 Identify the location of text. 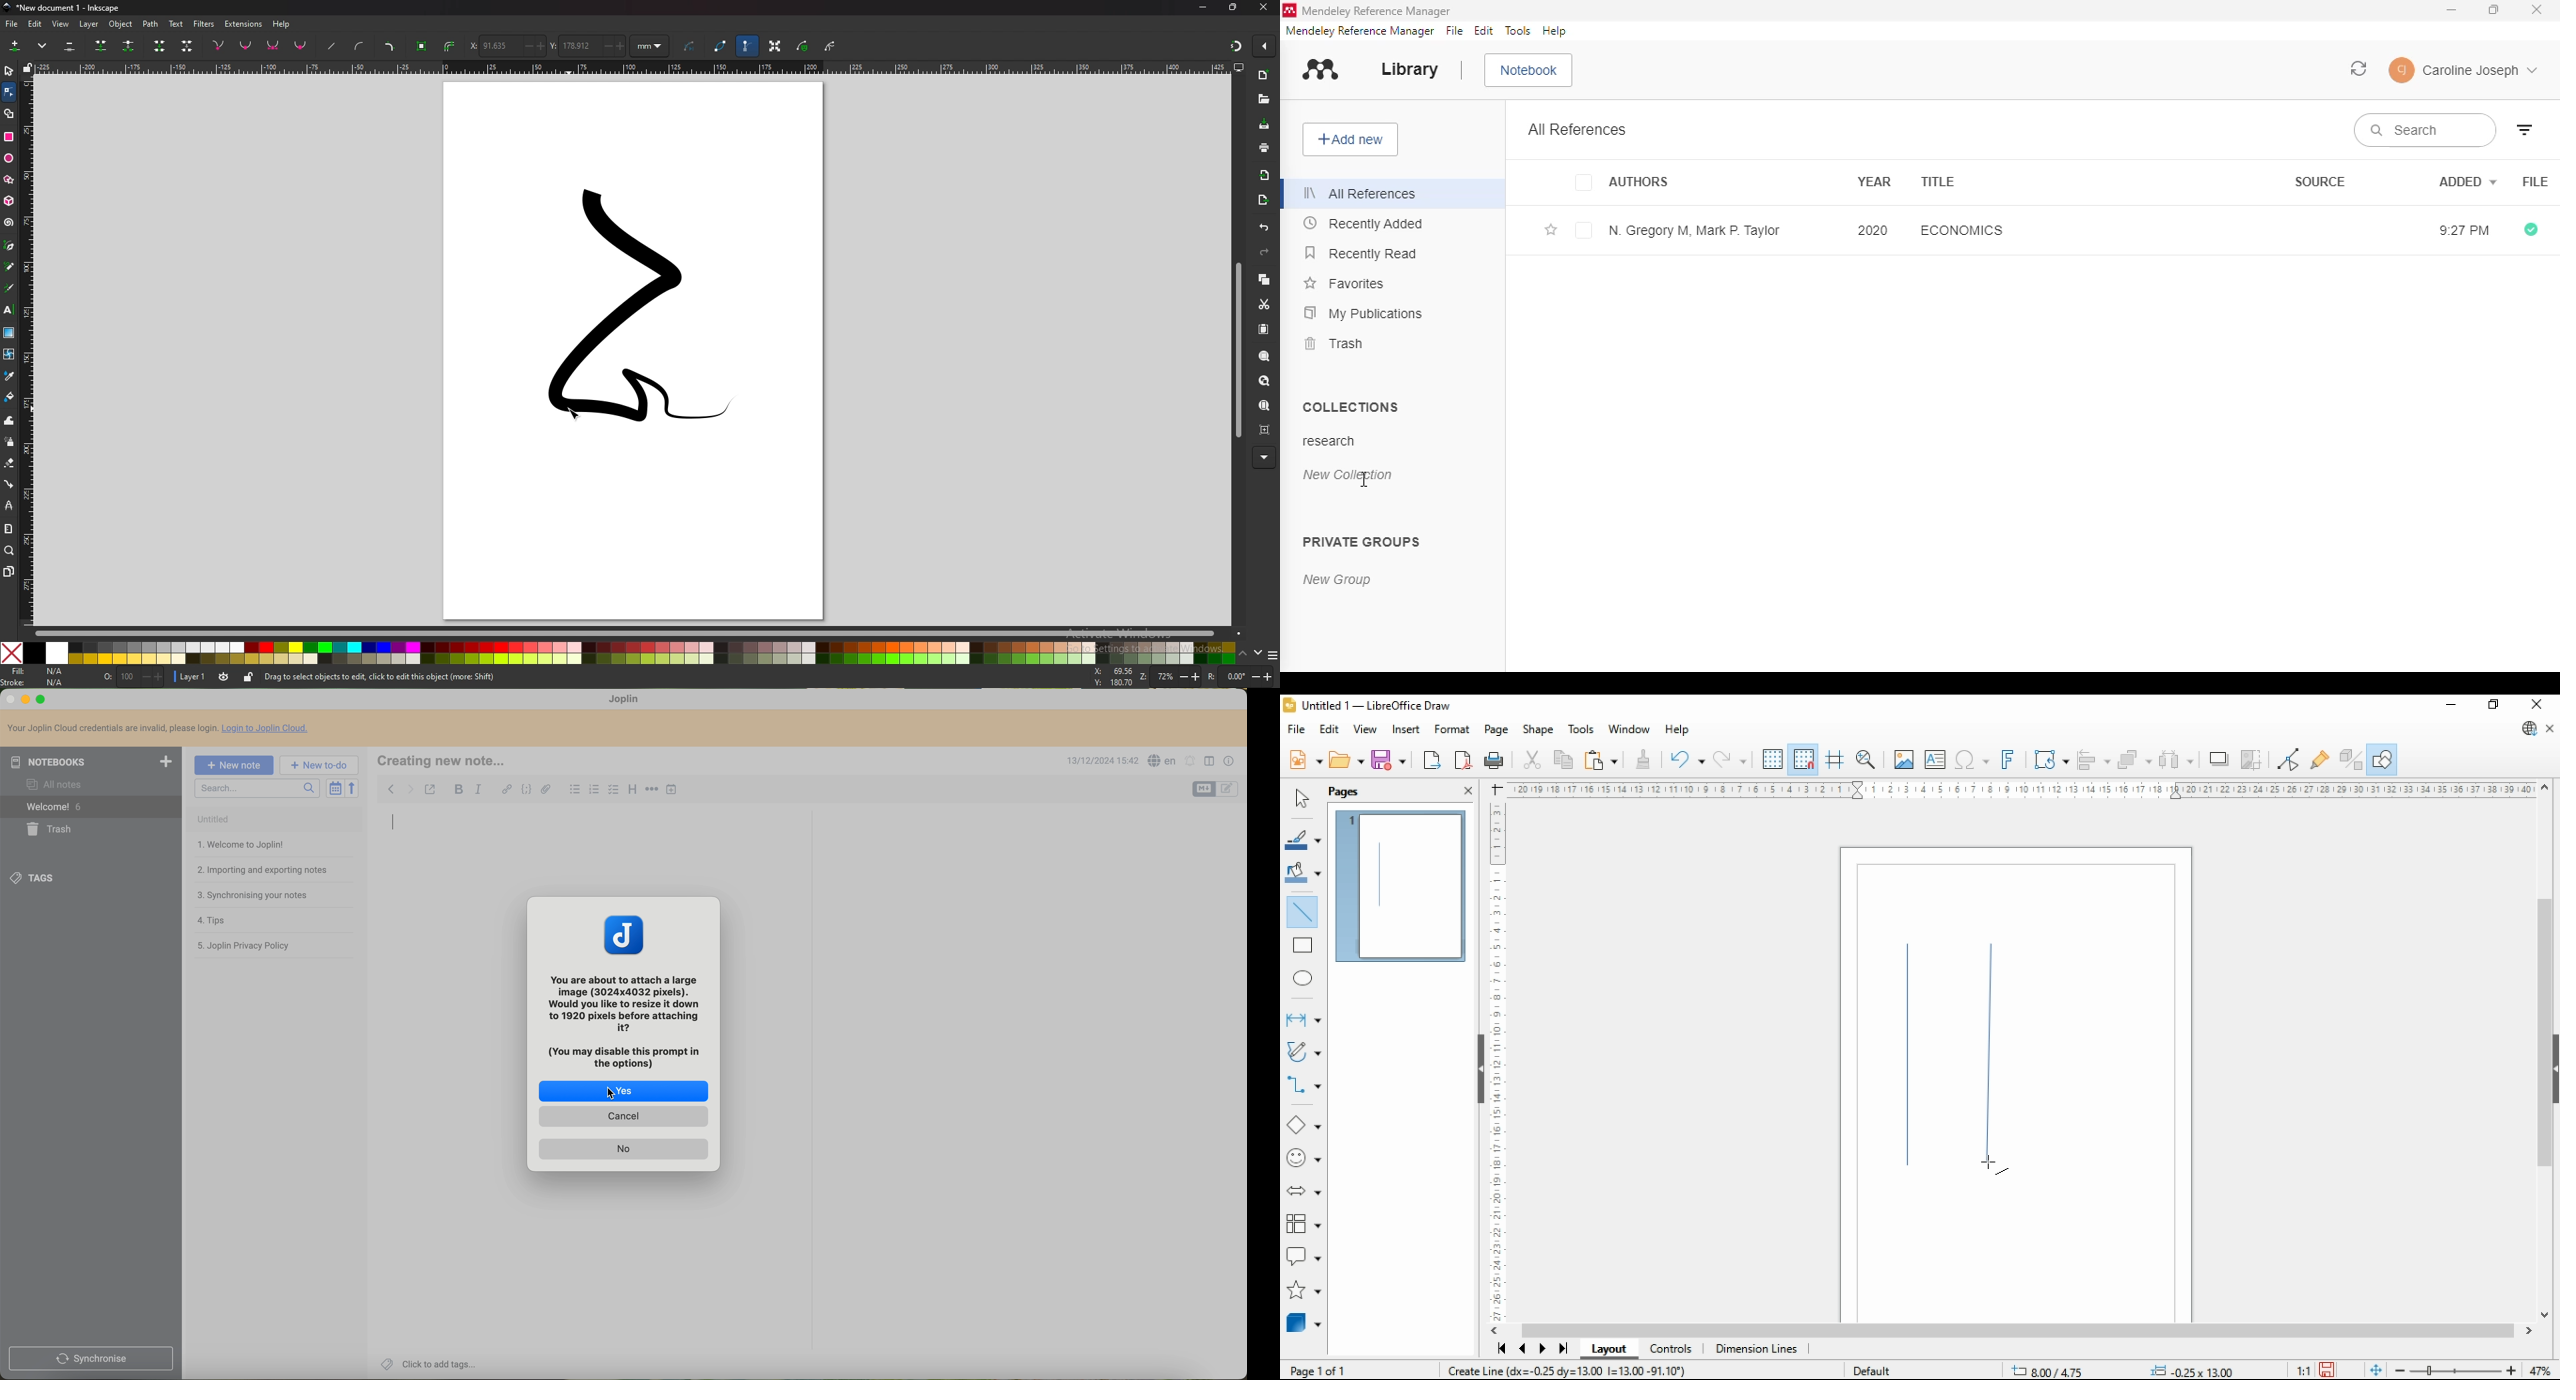
(9, 310).